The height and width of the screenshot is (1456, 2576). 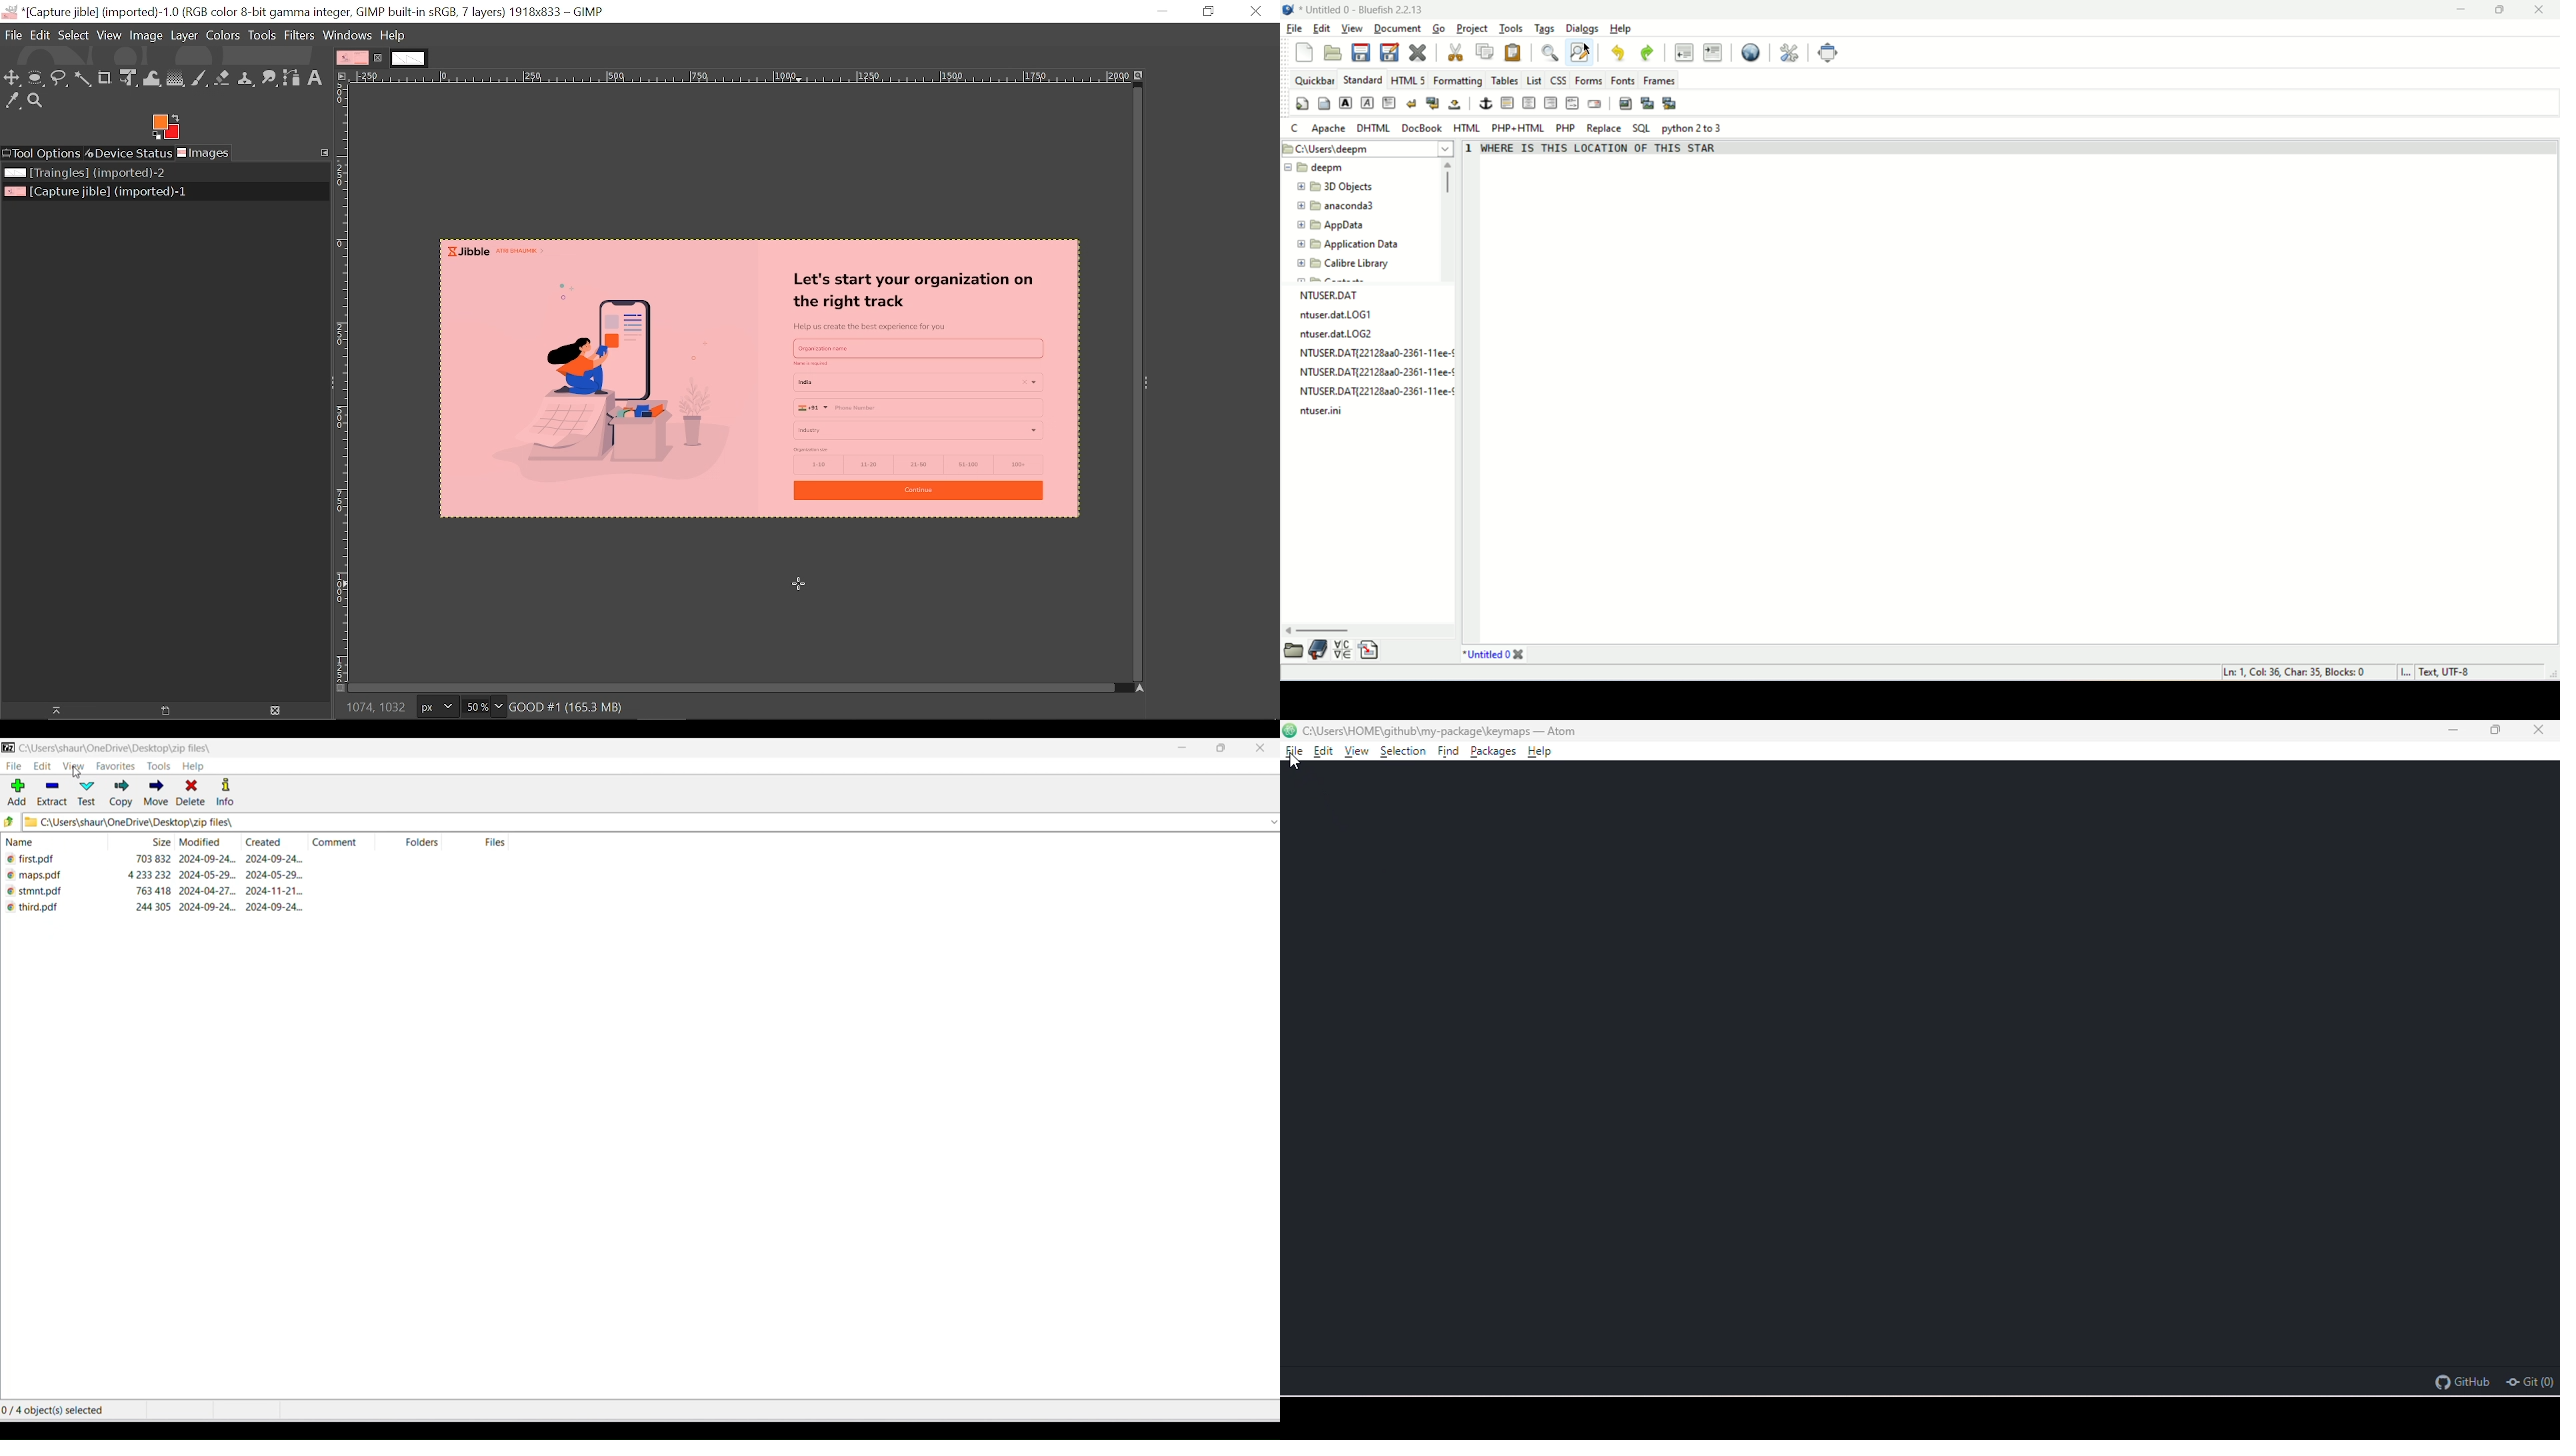 What do you see at coordinates (1155, 11) in the screenshot?
I see `minimize` at bounding box center [1155, 11].